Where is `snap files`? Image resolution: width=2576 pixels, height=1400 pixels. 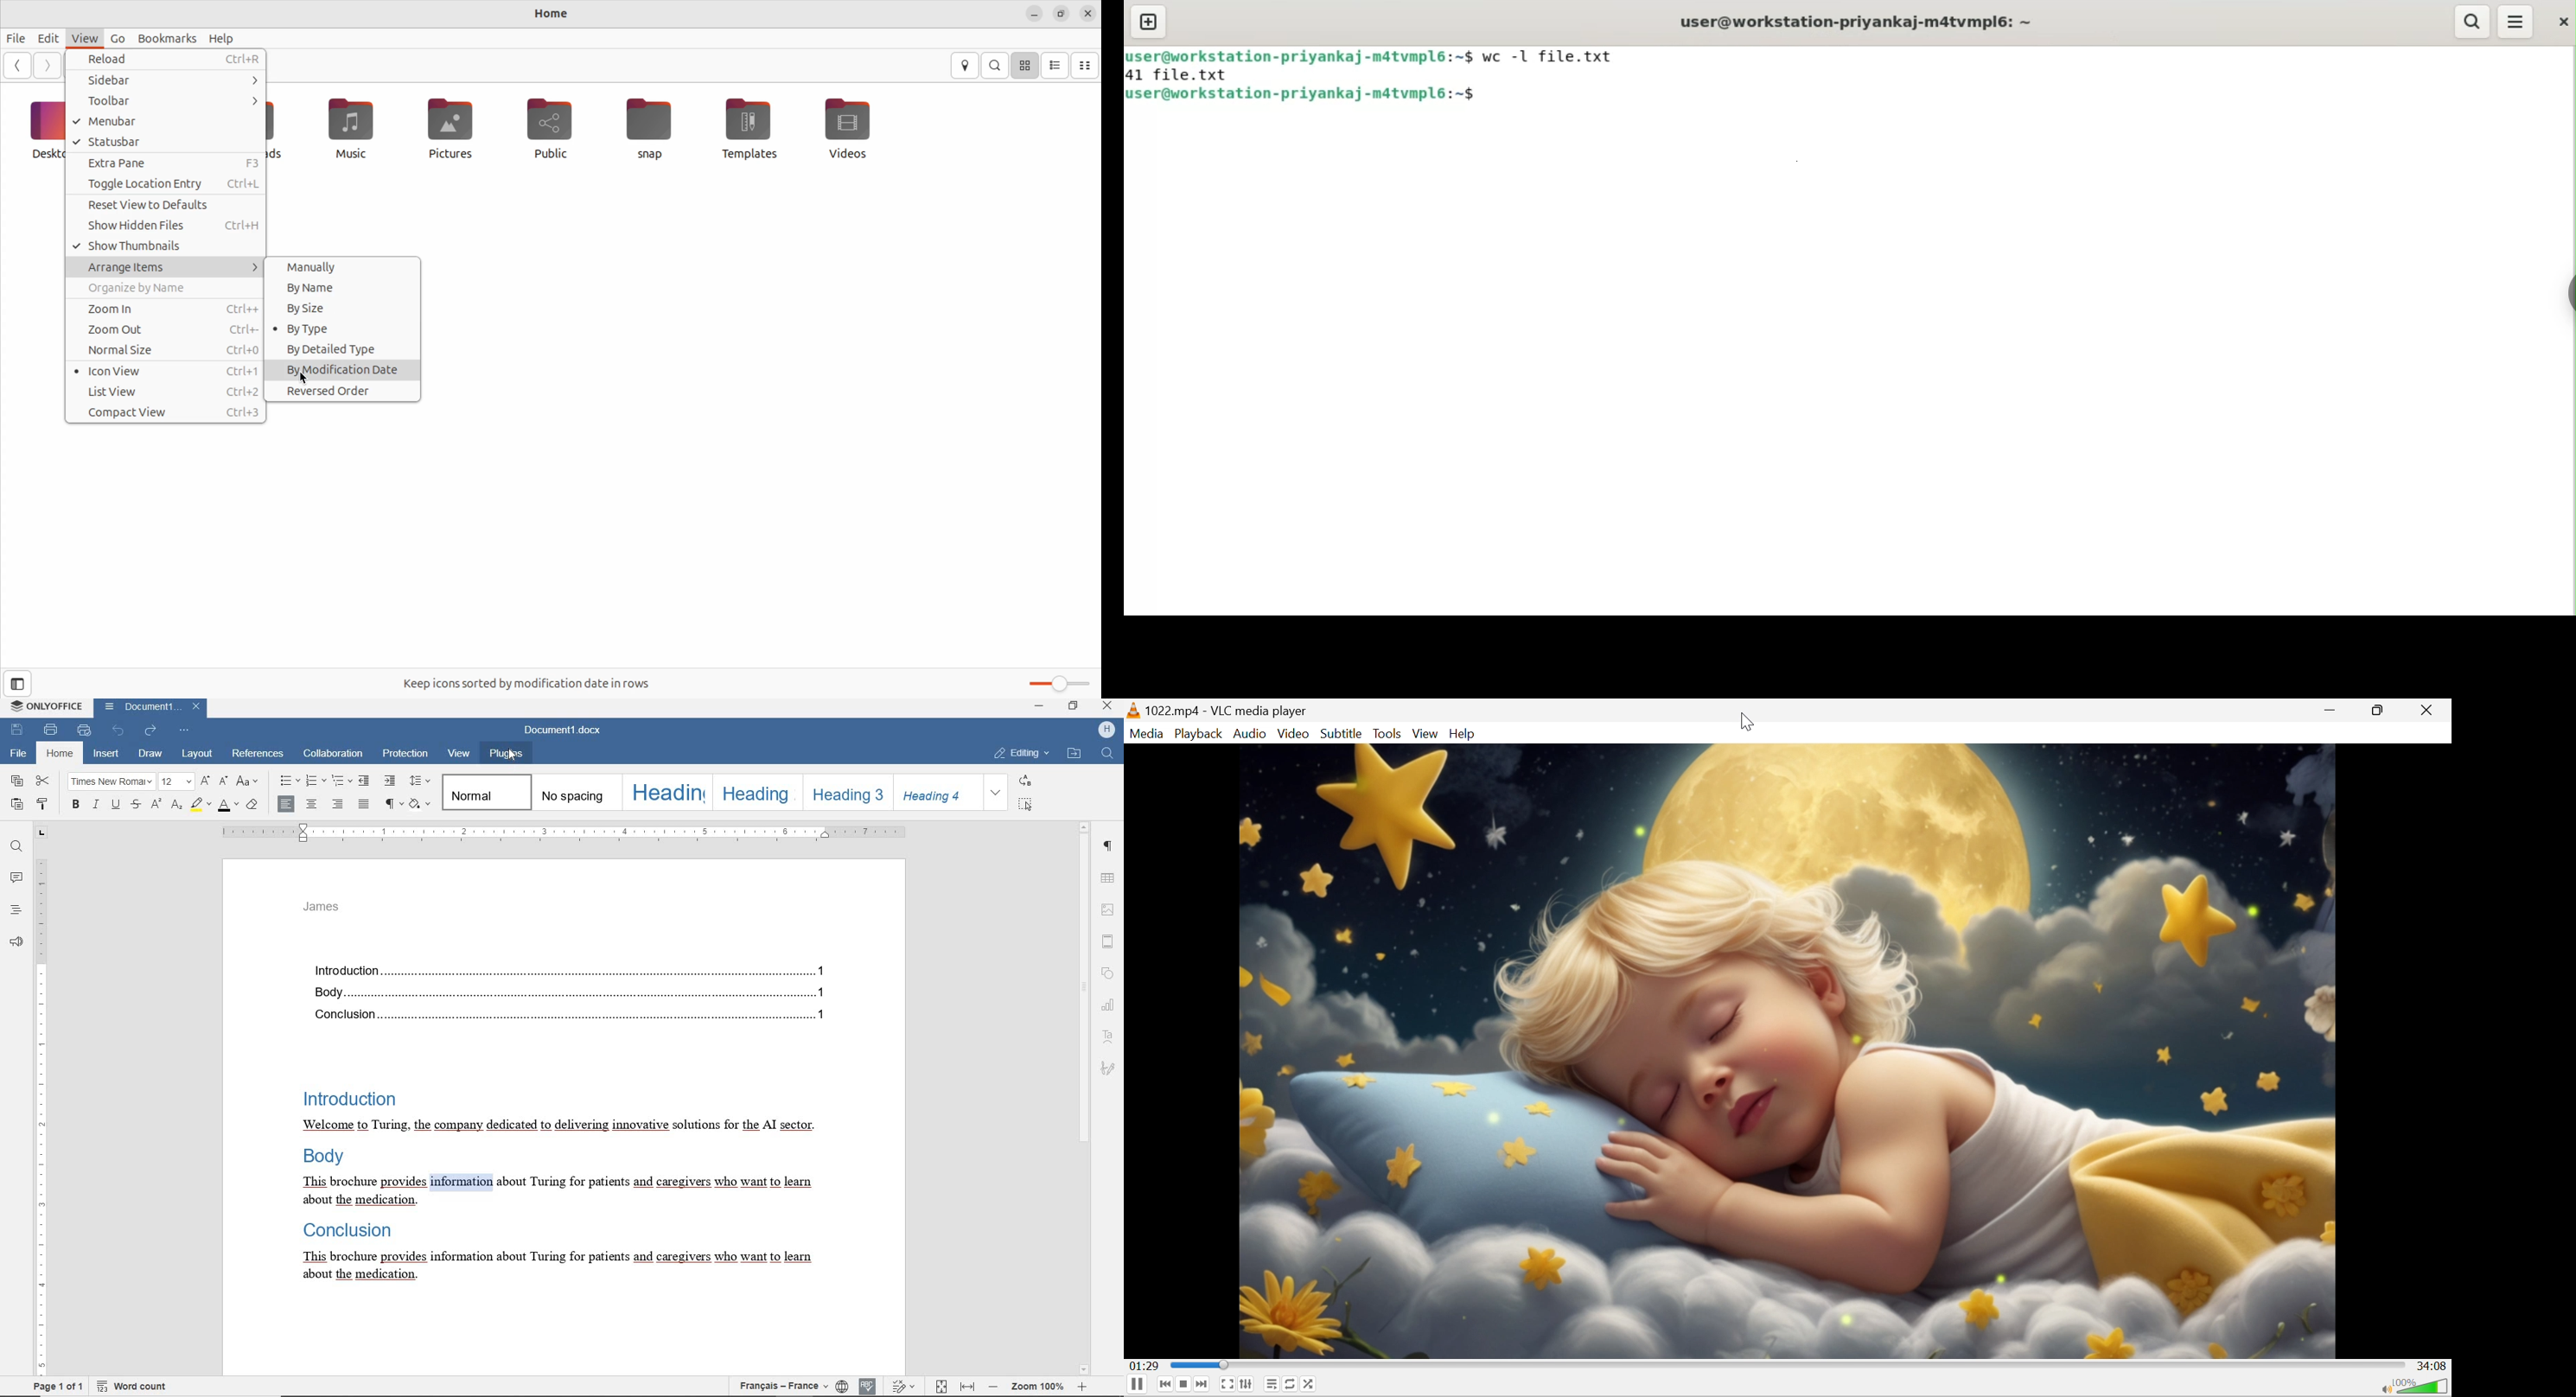
snap files is located at coordinates (655, 128).